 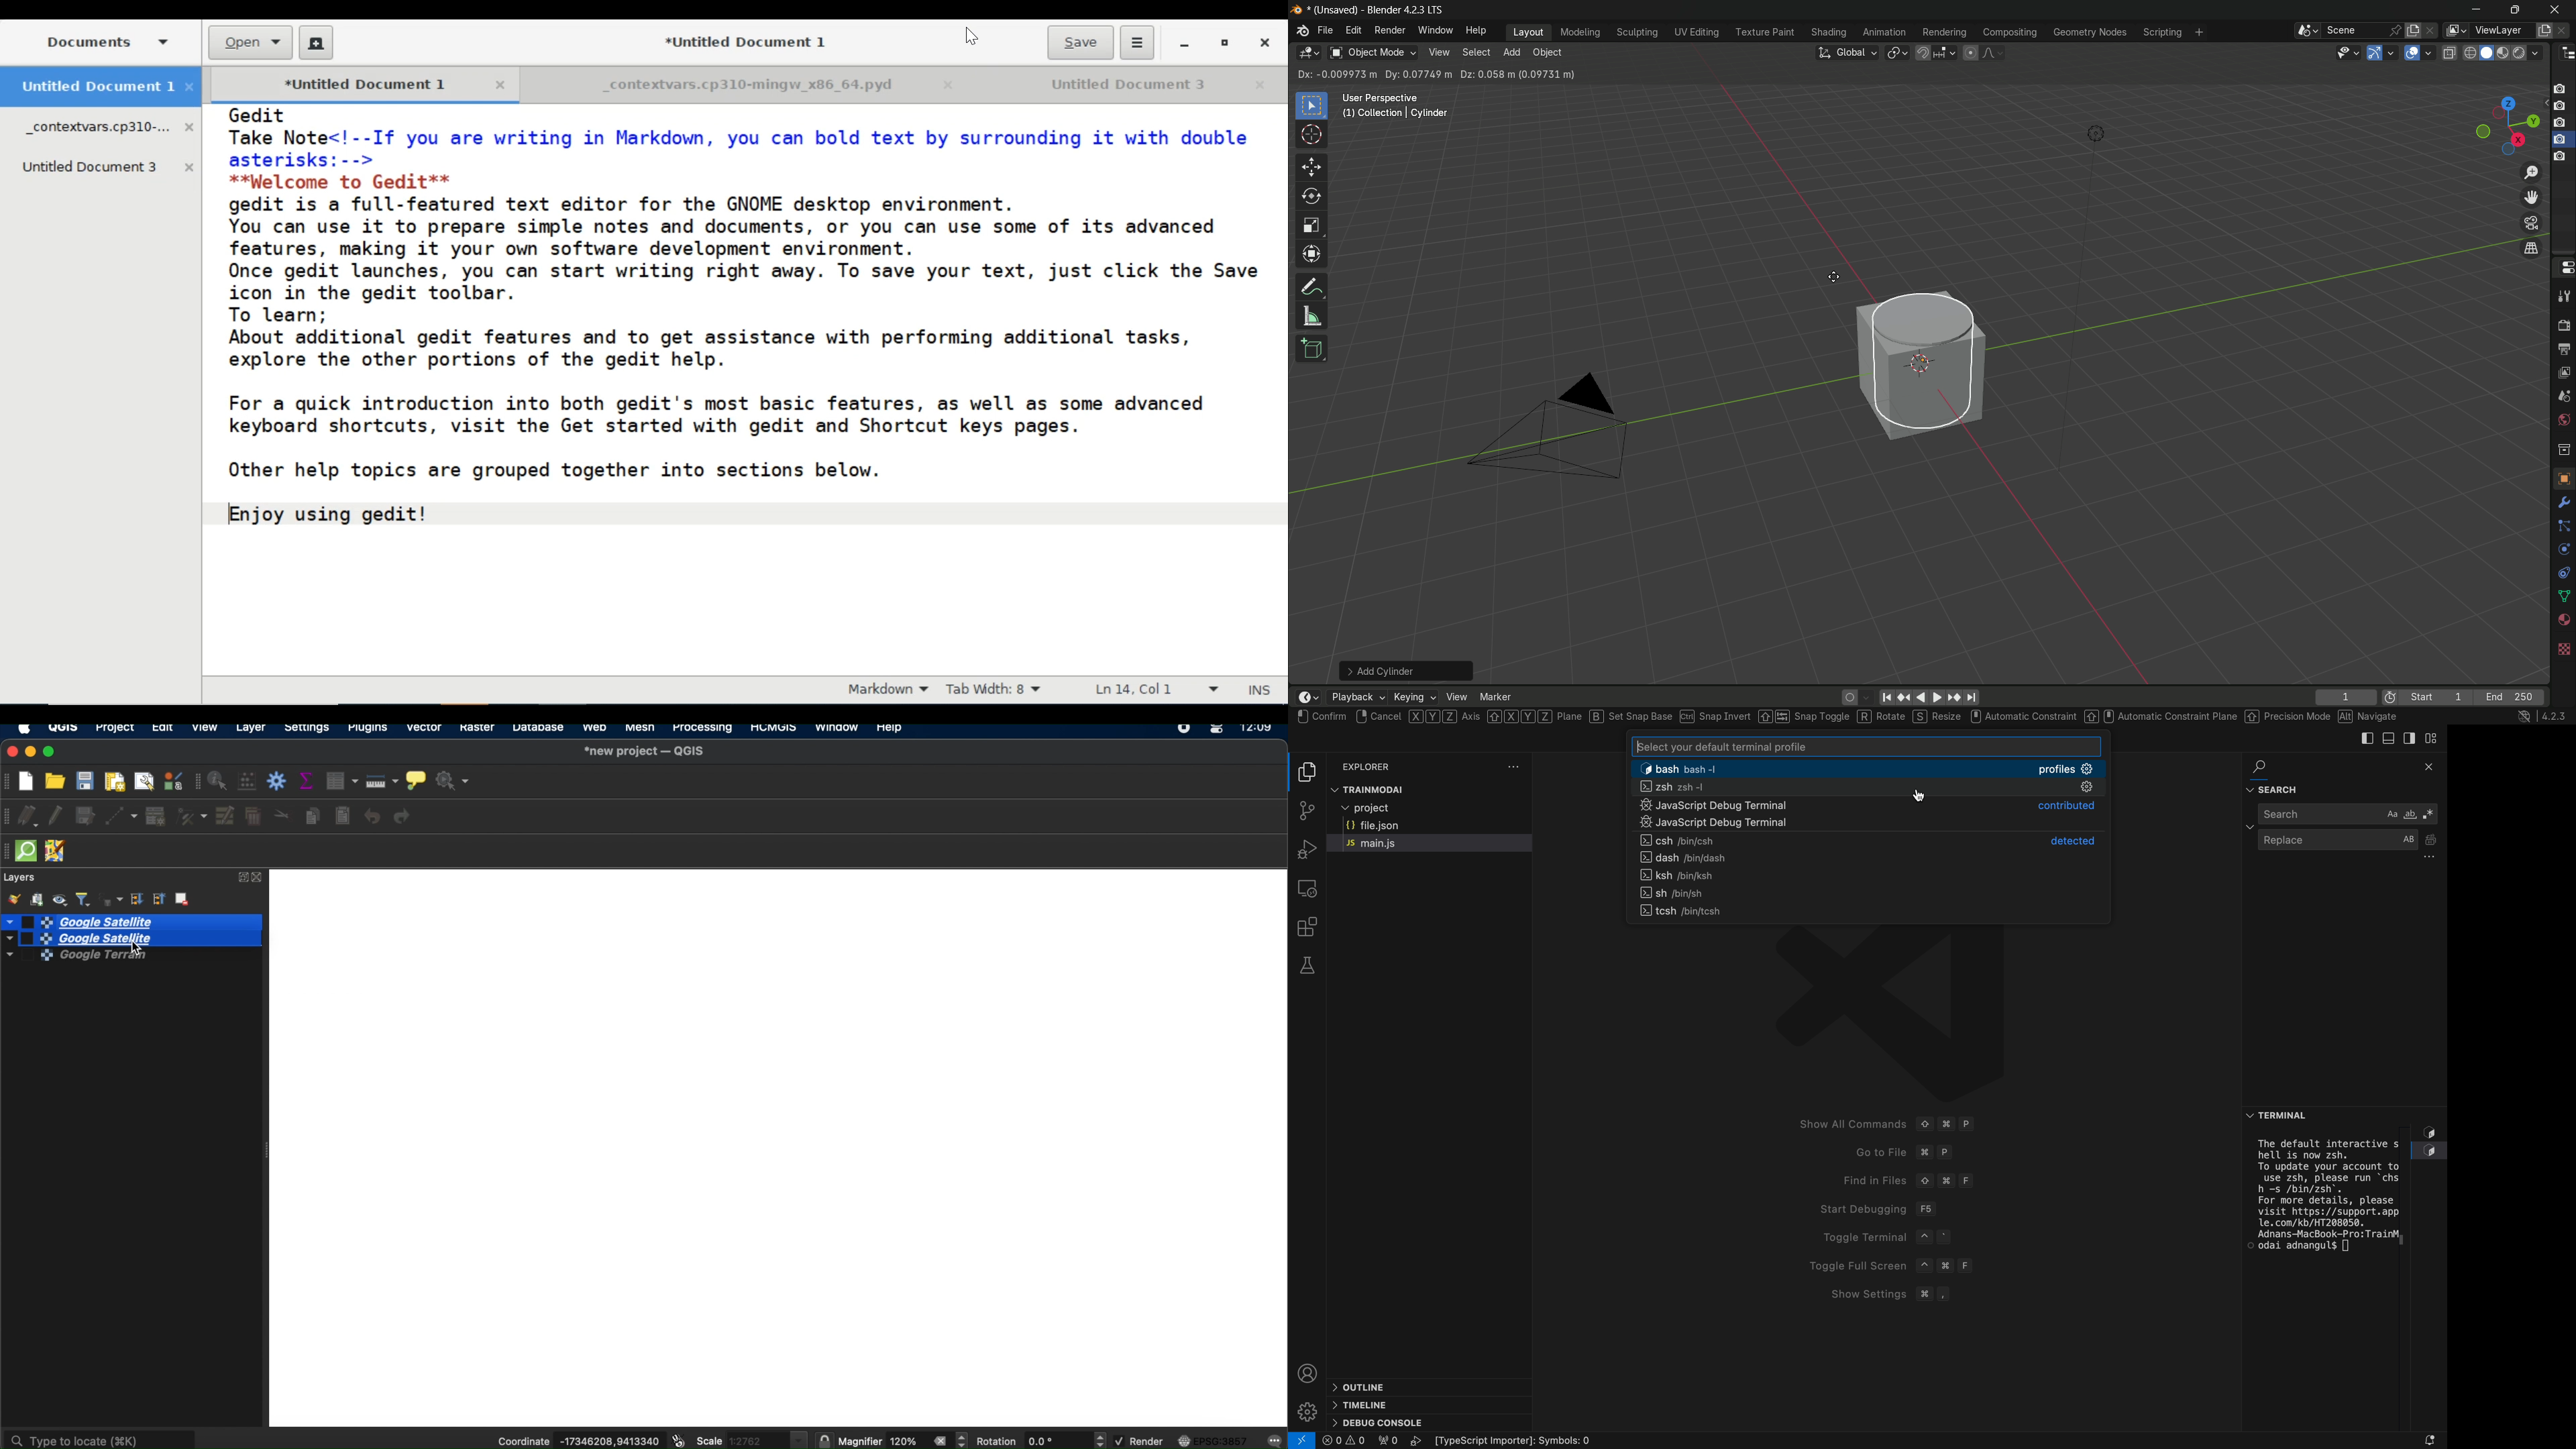 I want to click on , so click(x=1875, y=893).